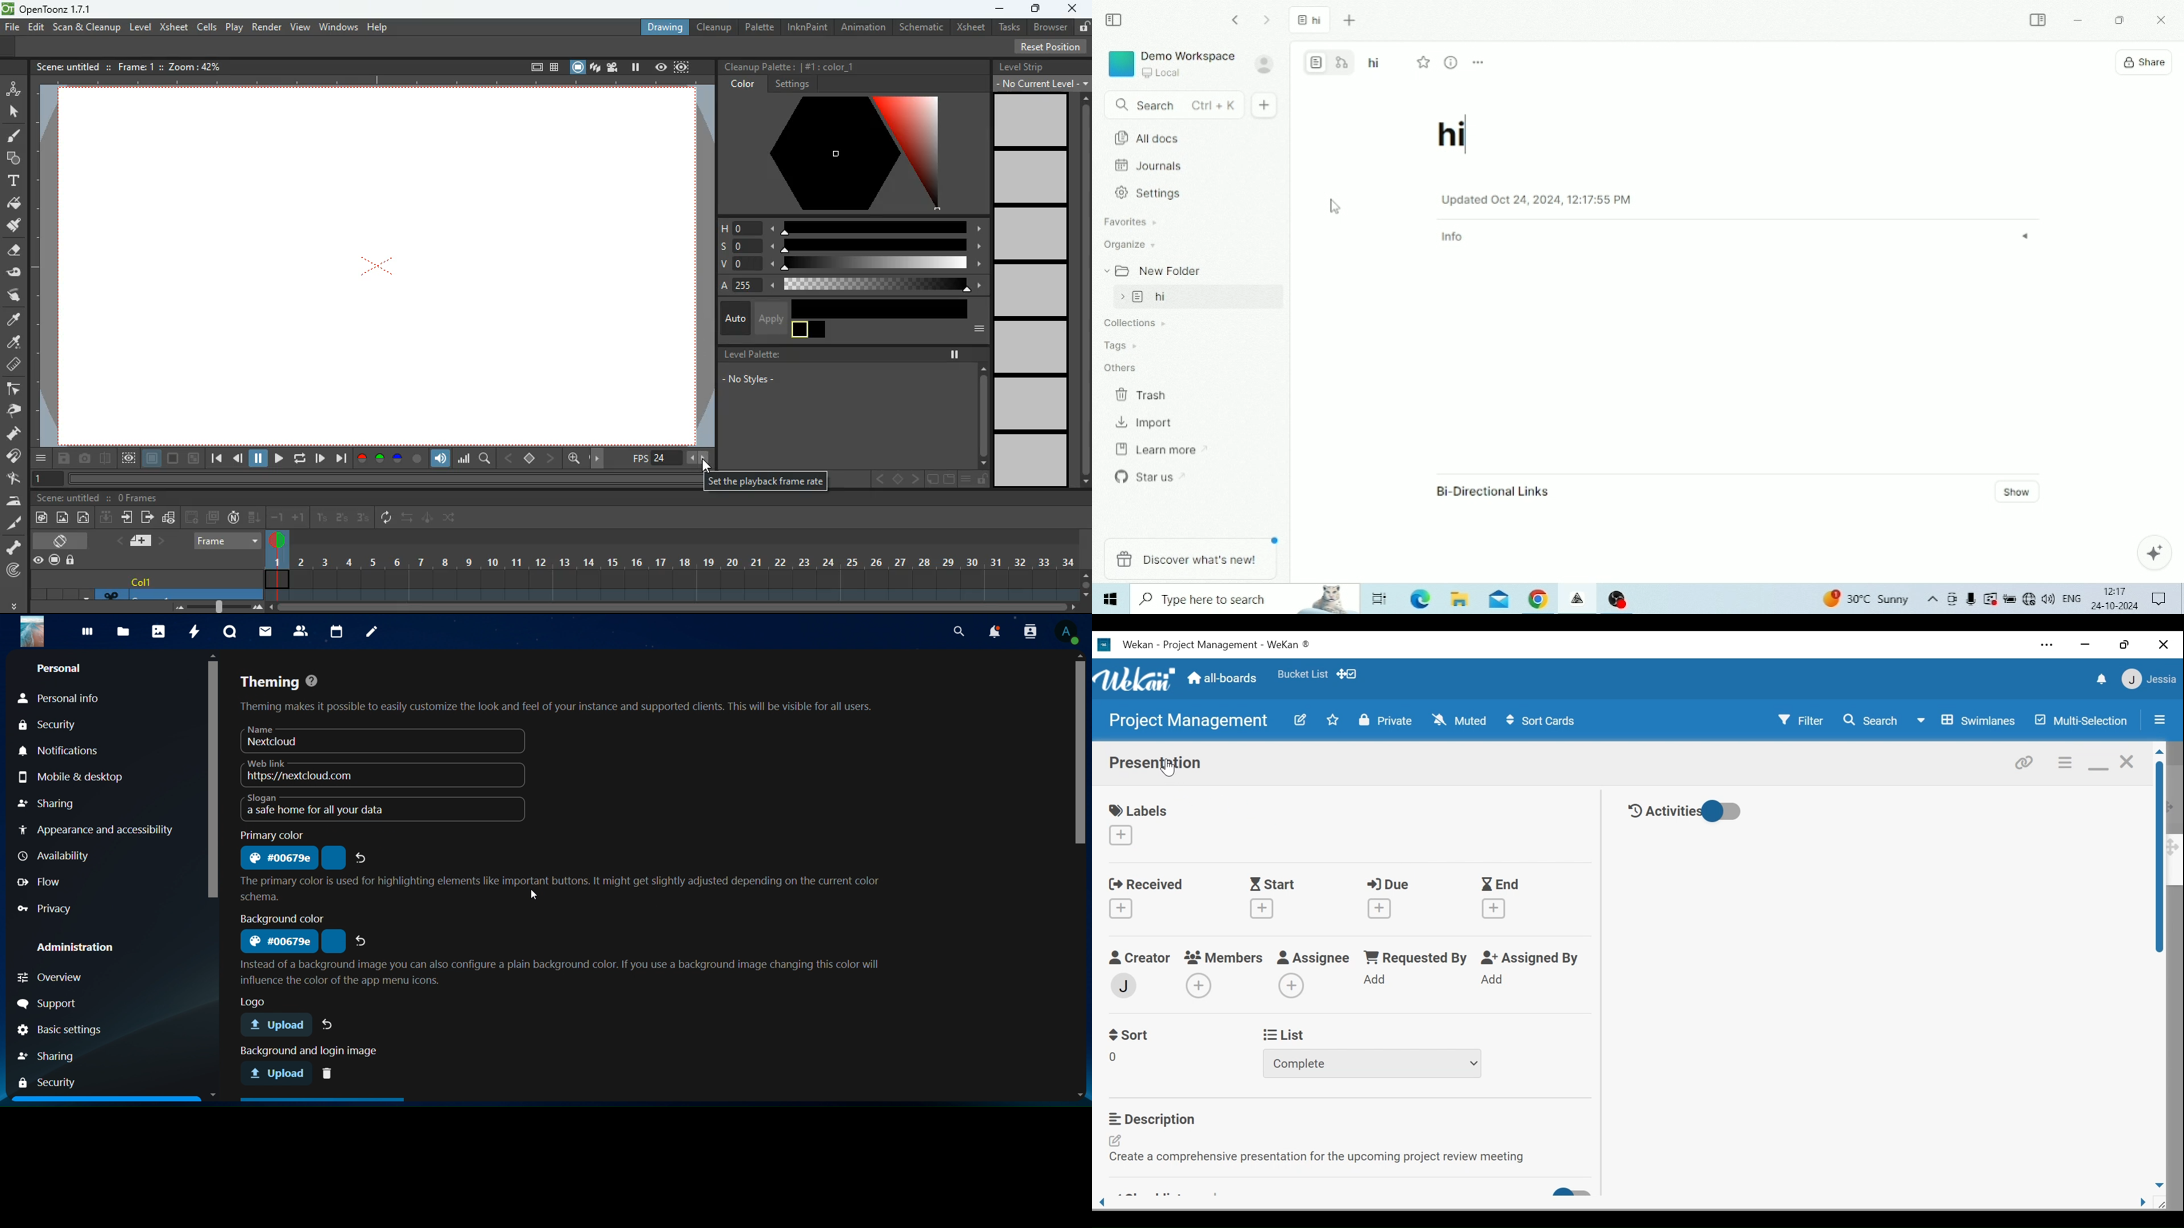 This screenshot has width=2184, height=1232. I want to click on current level, so click(1042, 83).